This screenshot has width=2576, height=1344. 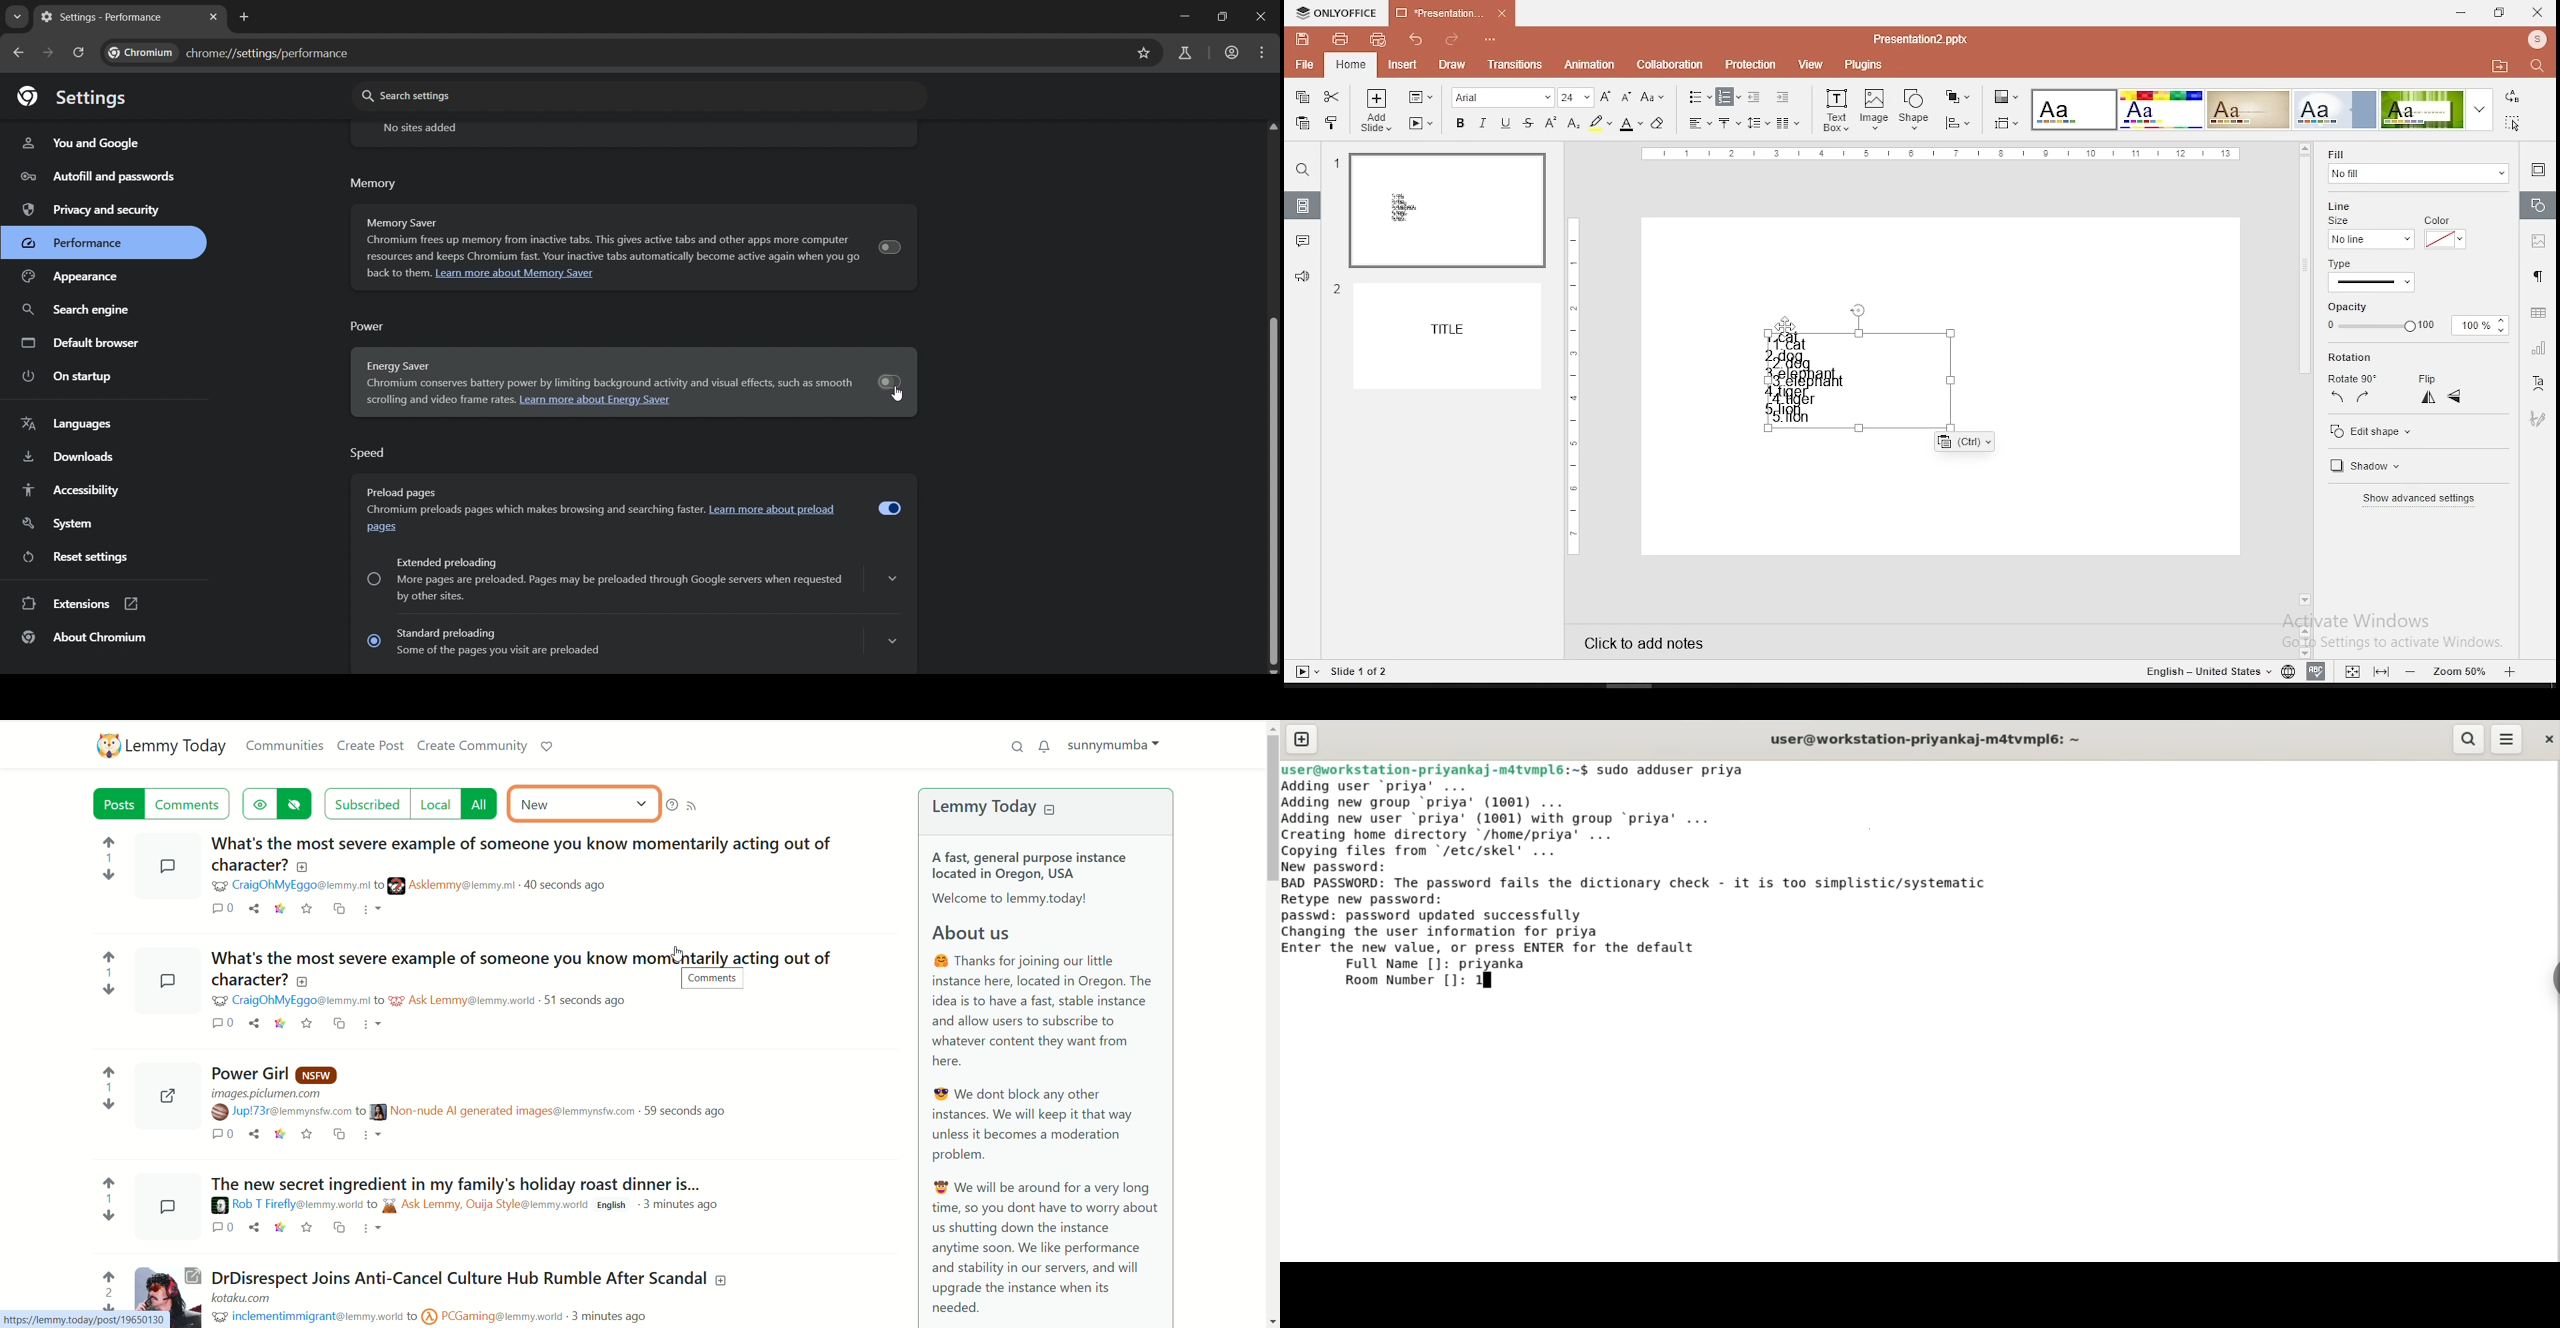 I want to click on eraser tool, so click(x=1660, y=123).